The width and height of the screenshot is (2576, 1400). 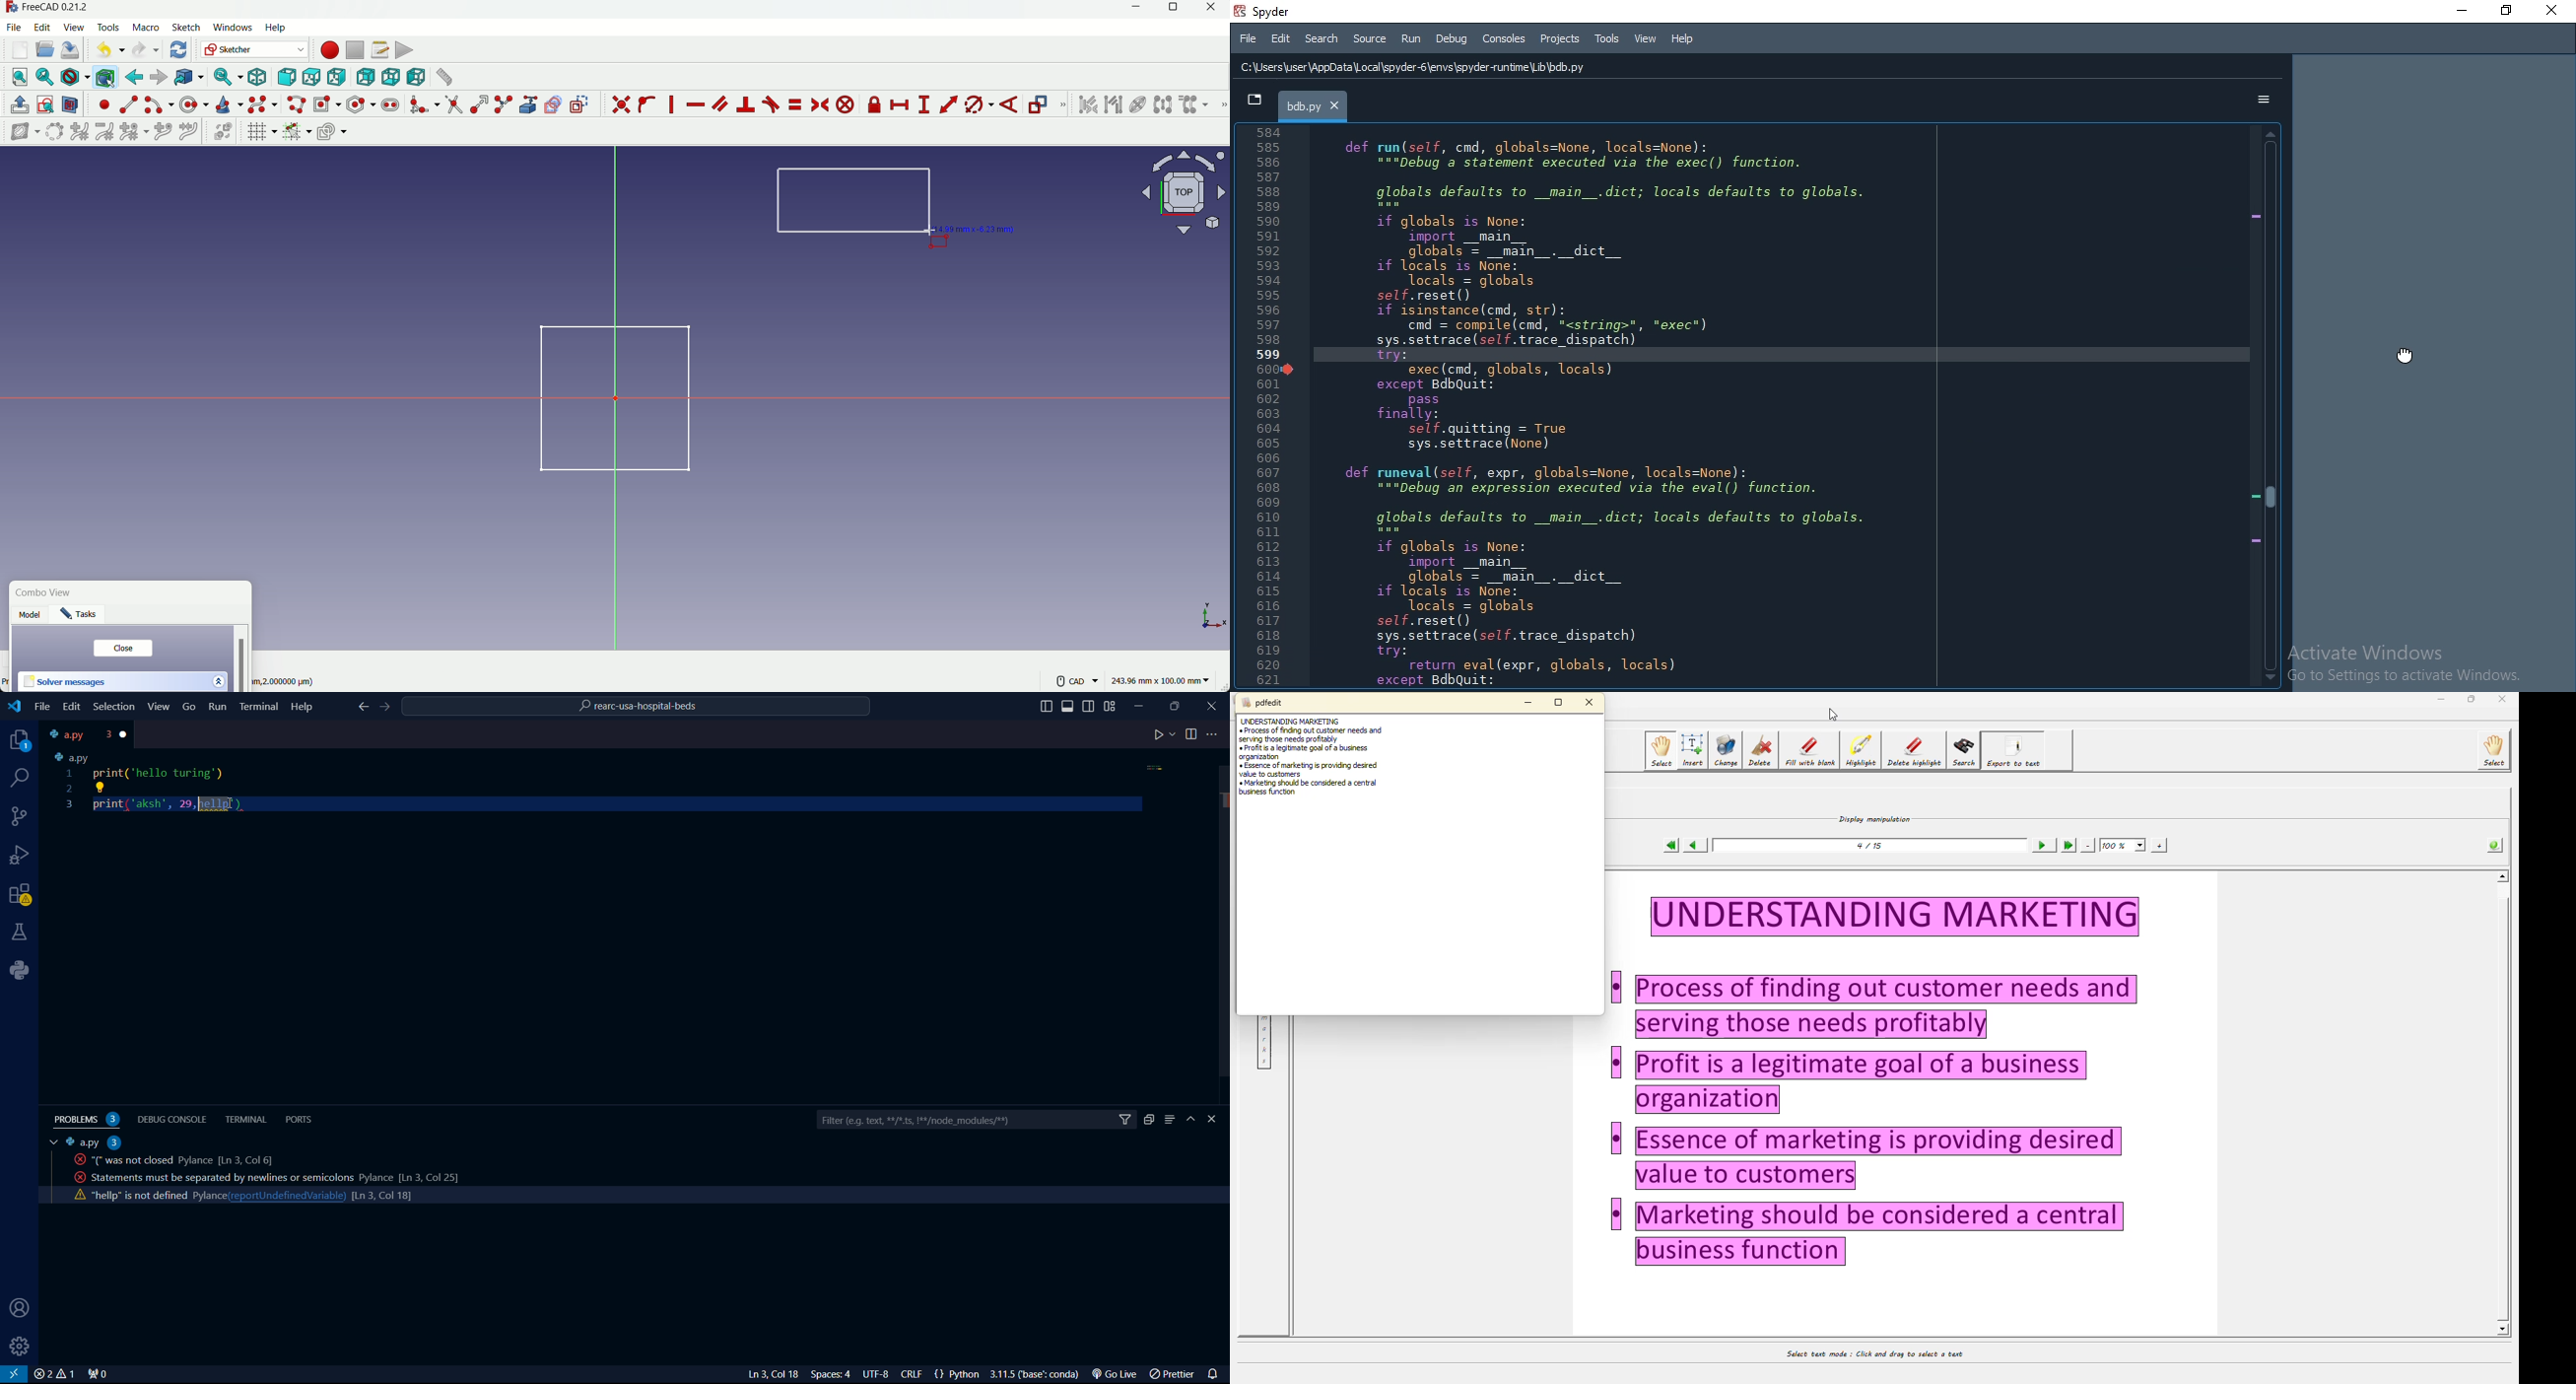 I want to click on warning, so click(x=20, y=896).